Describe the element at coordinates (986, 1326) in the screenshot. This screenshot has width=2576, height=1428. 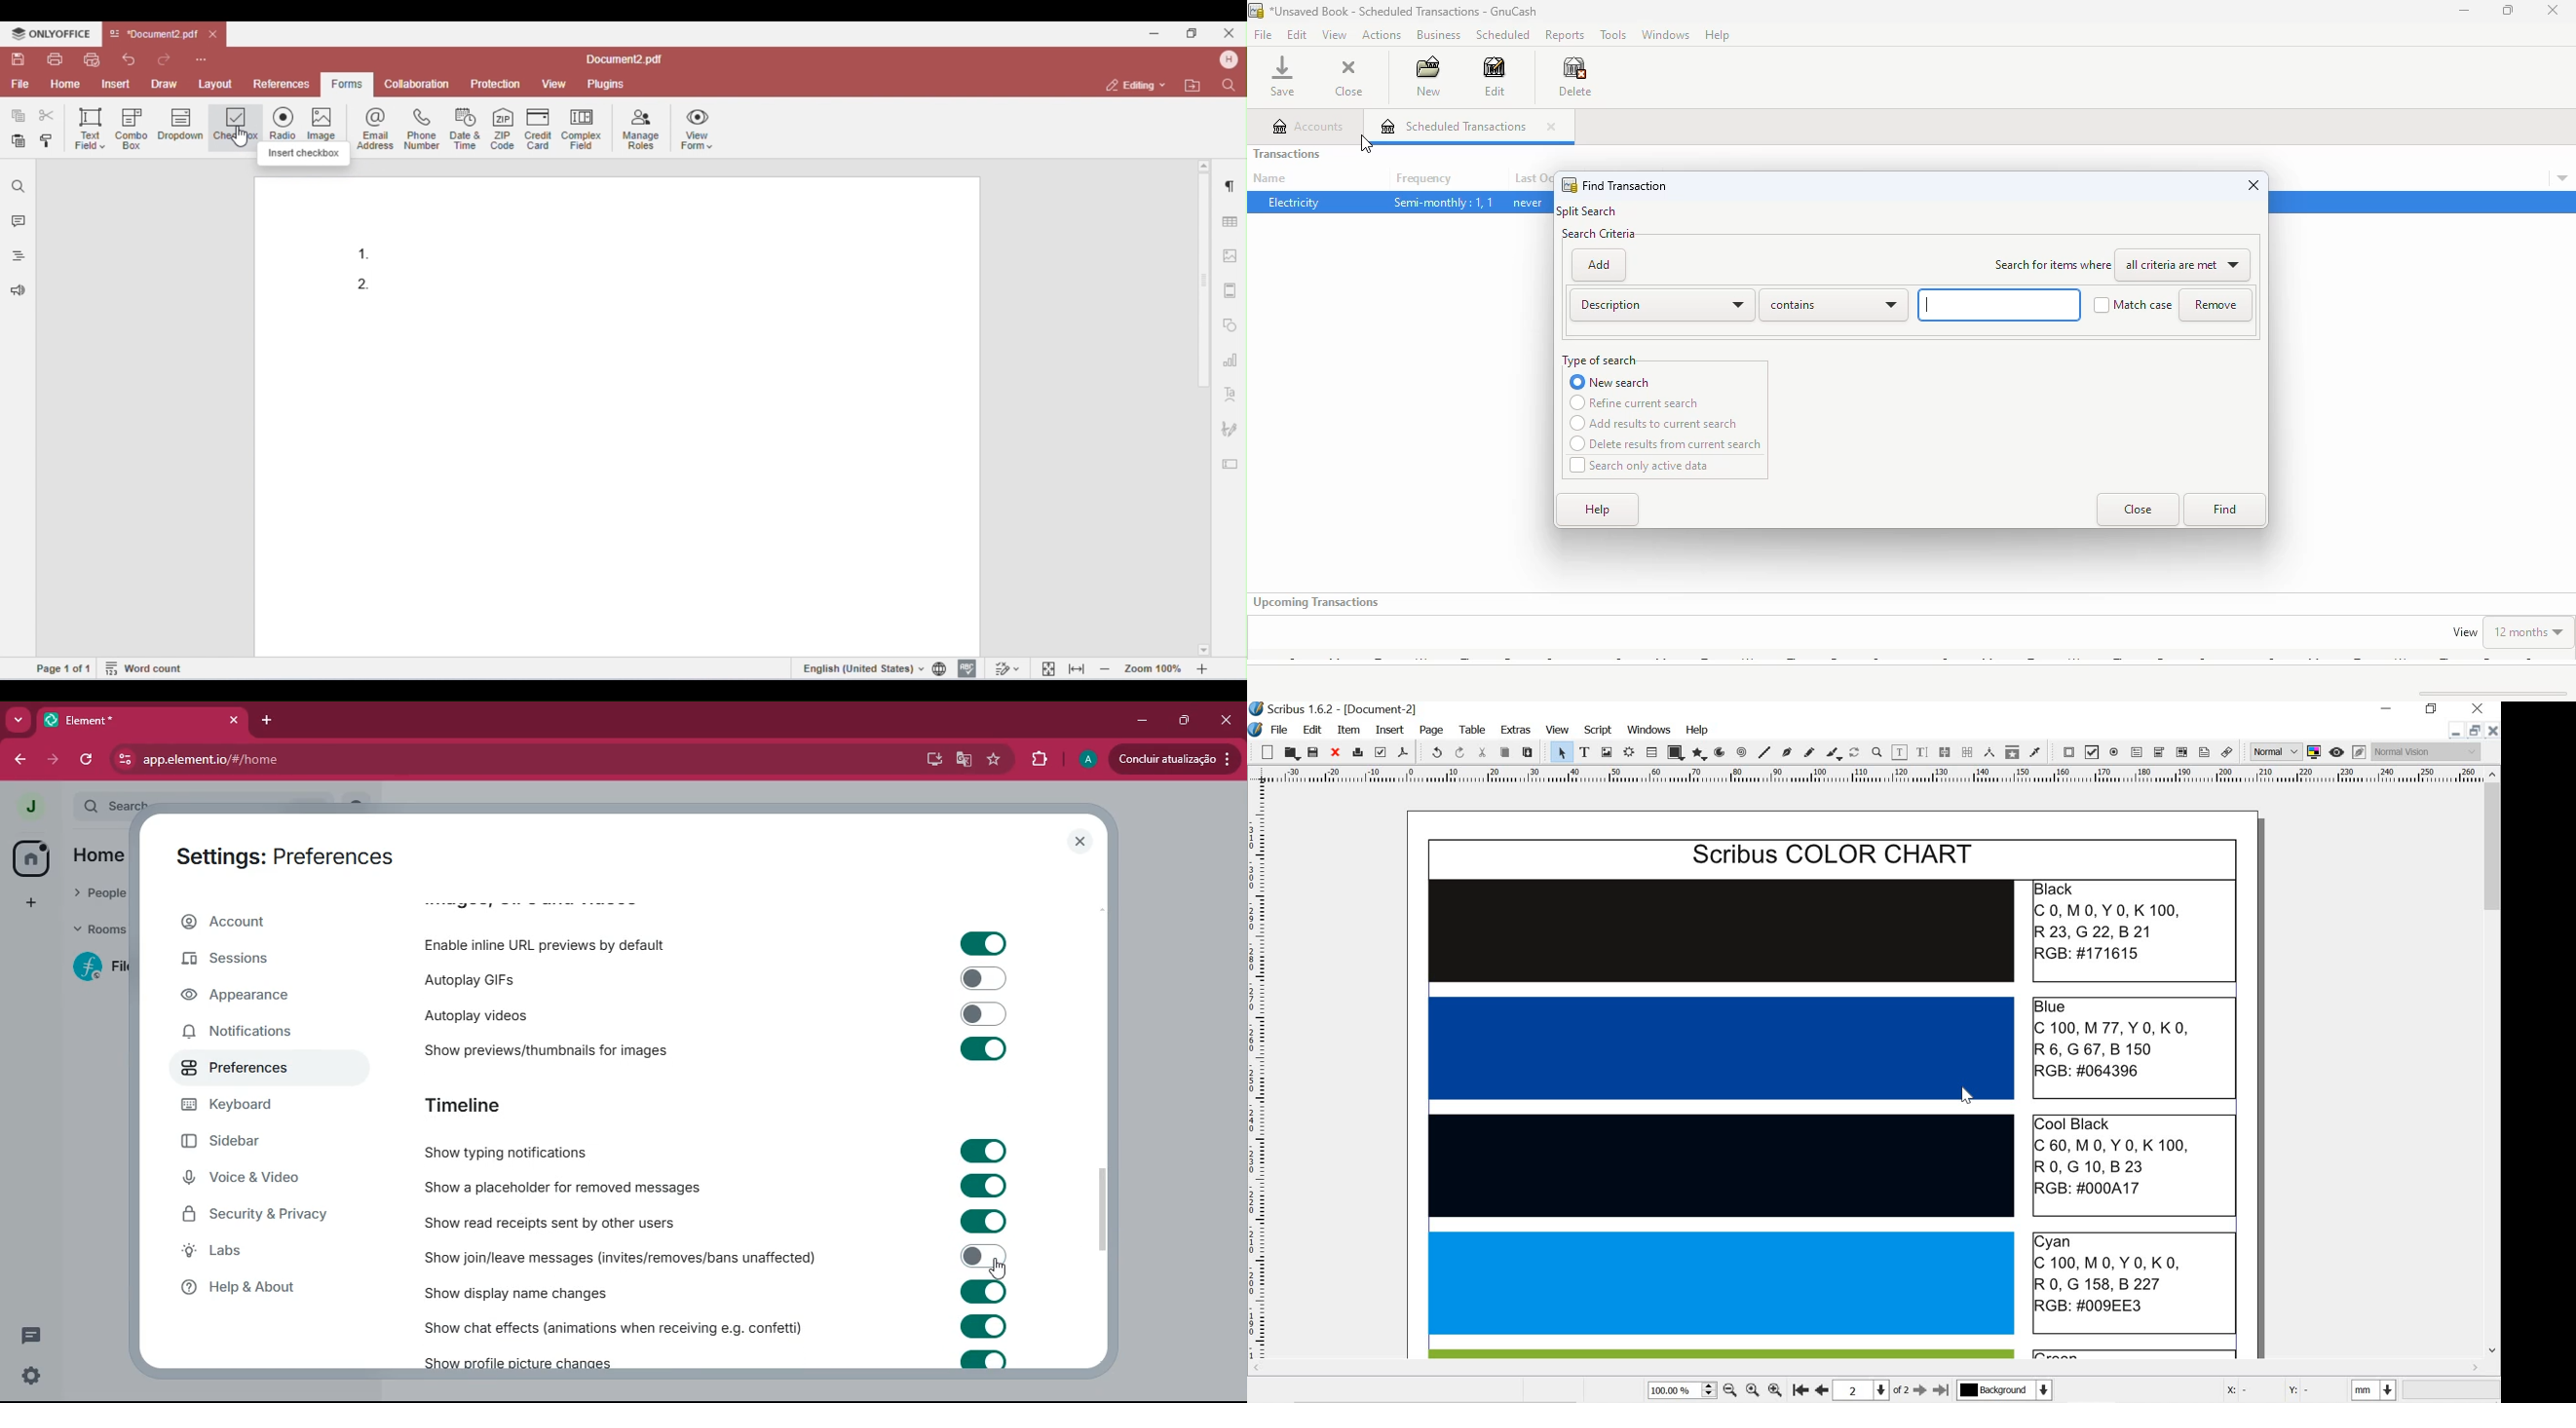
I see `toggle on/off` at that location.